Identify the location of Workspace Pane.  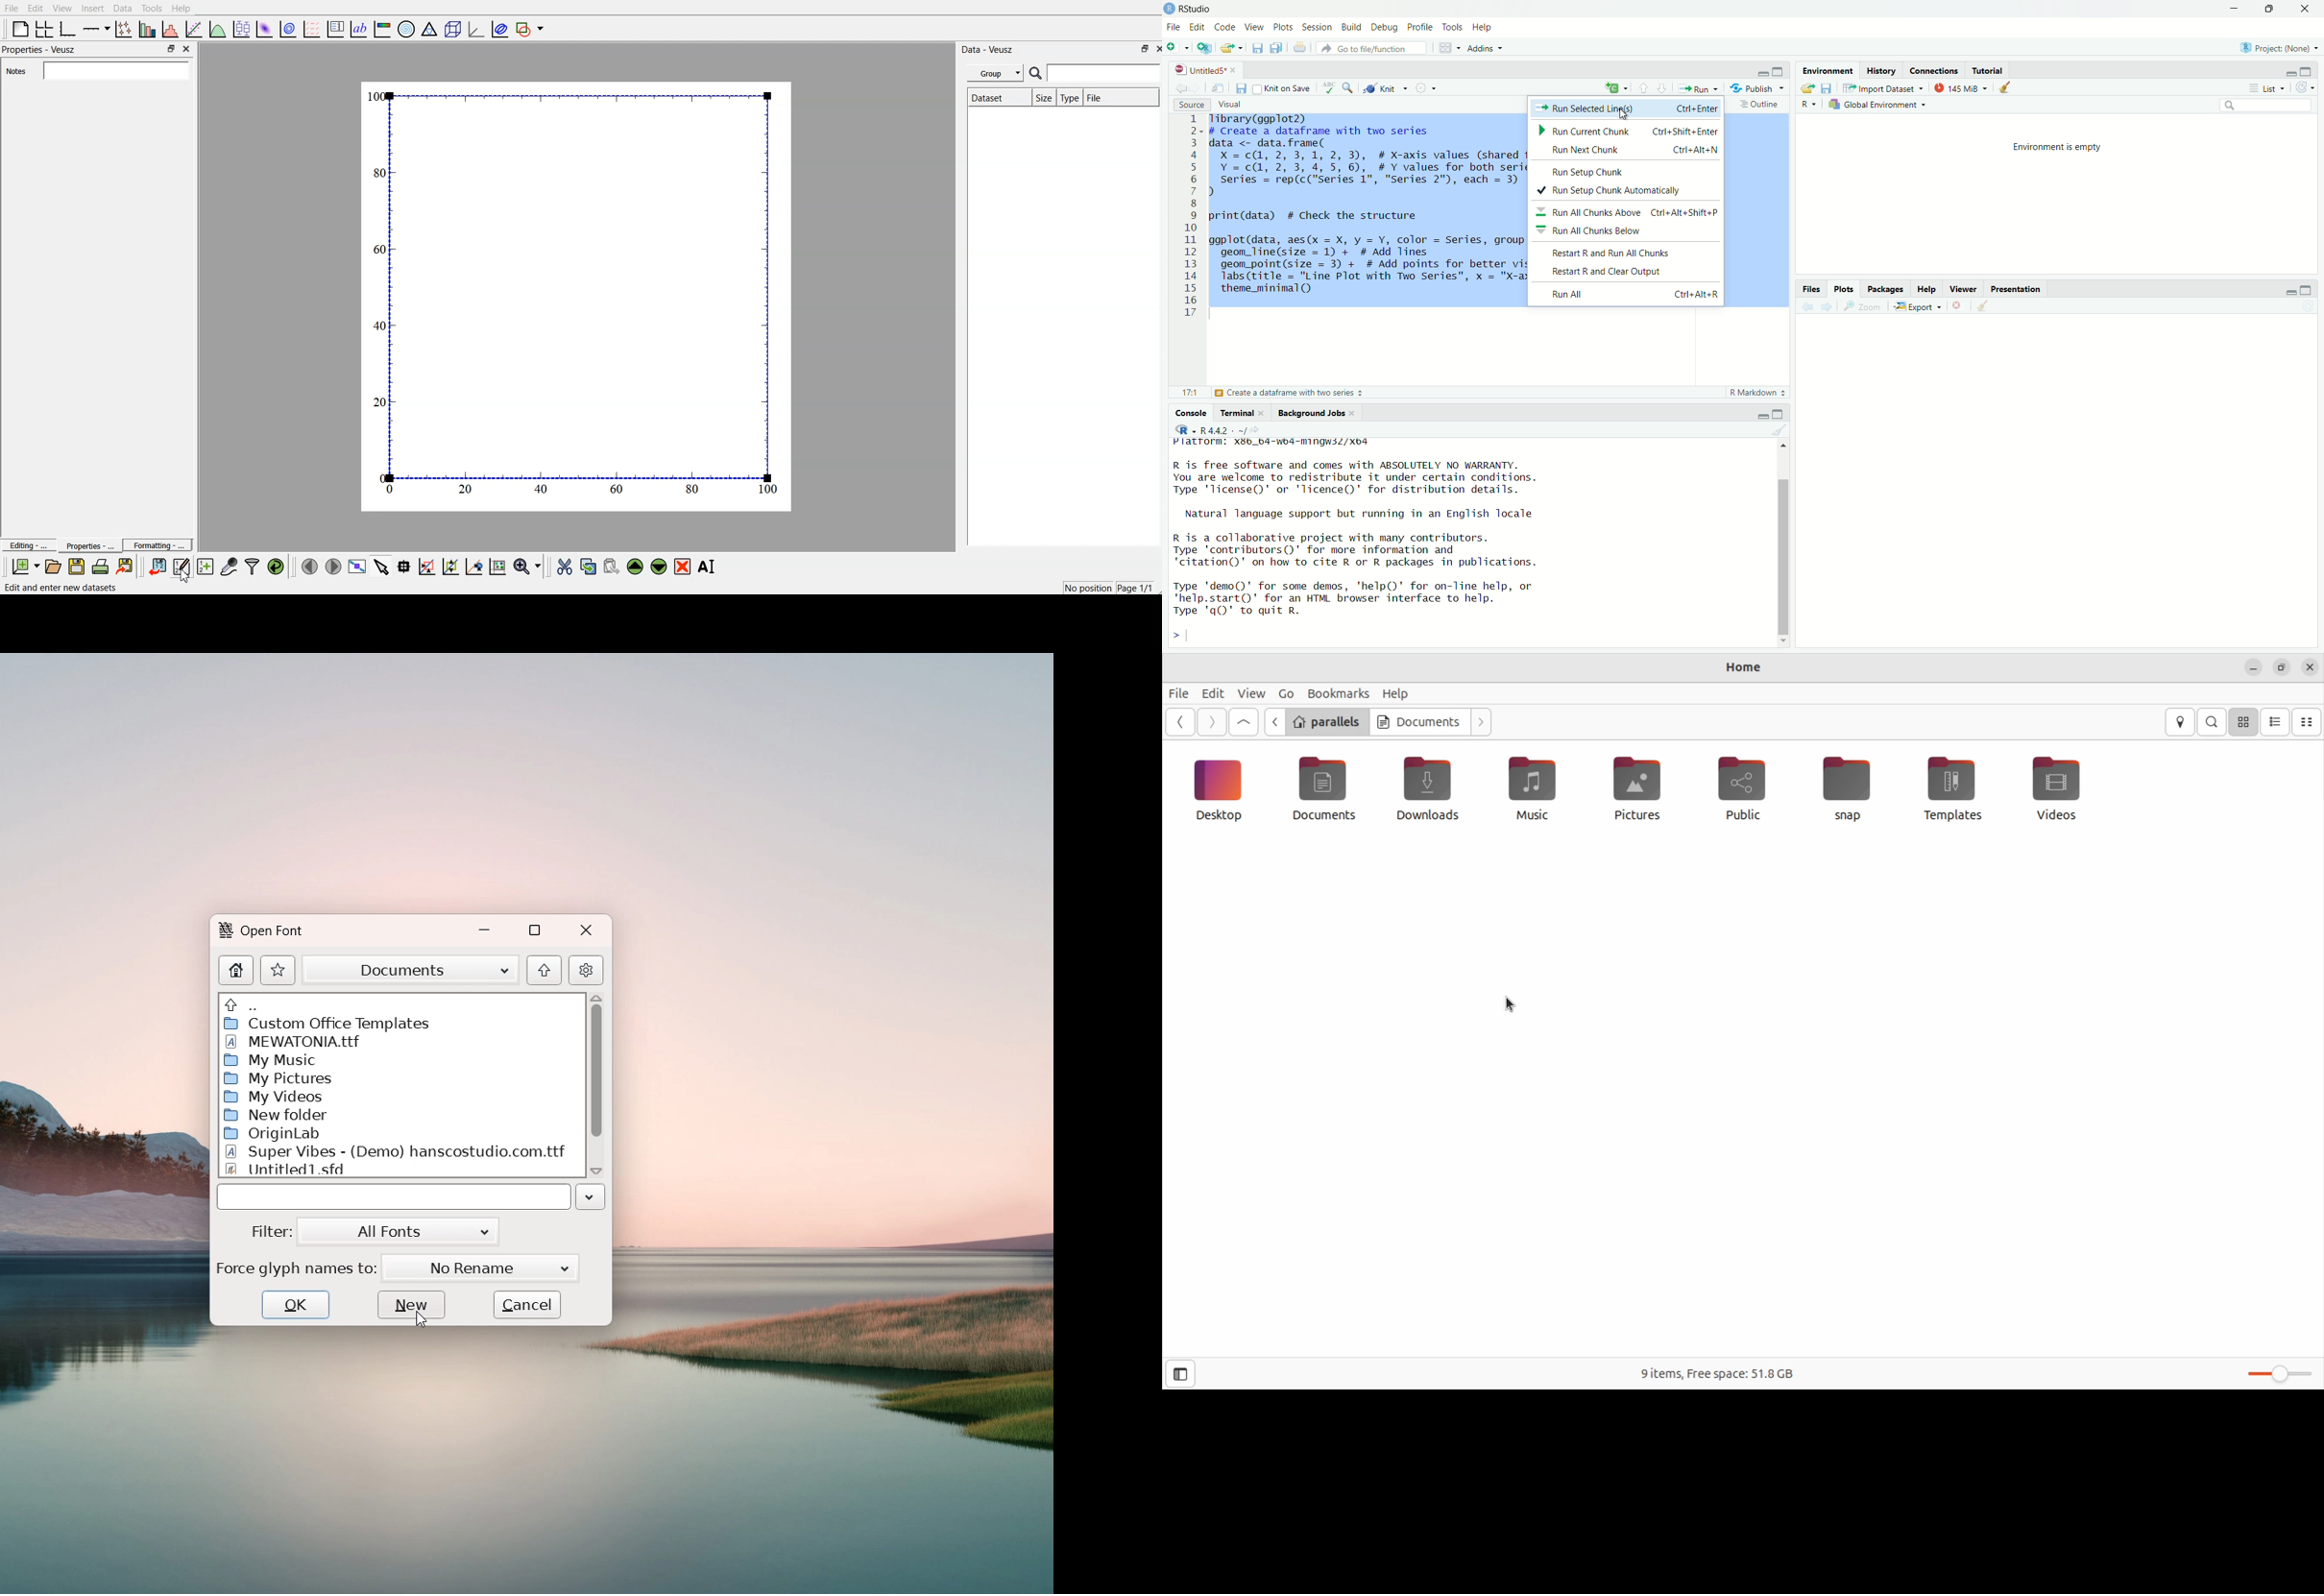
(1449, 48).